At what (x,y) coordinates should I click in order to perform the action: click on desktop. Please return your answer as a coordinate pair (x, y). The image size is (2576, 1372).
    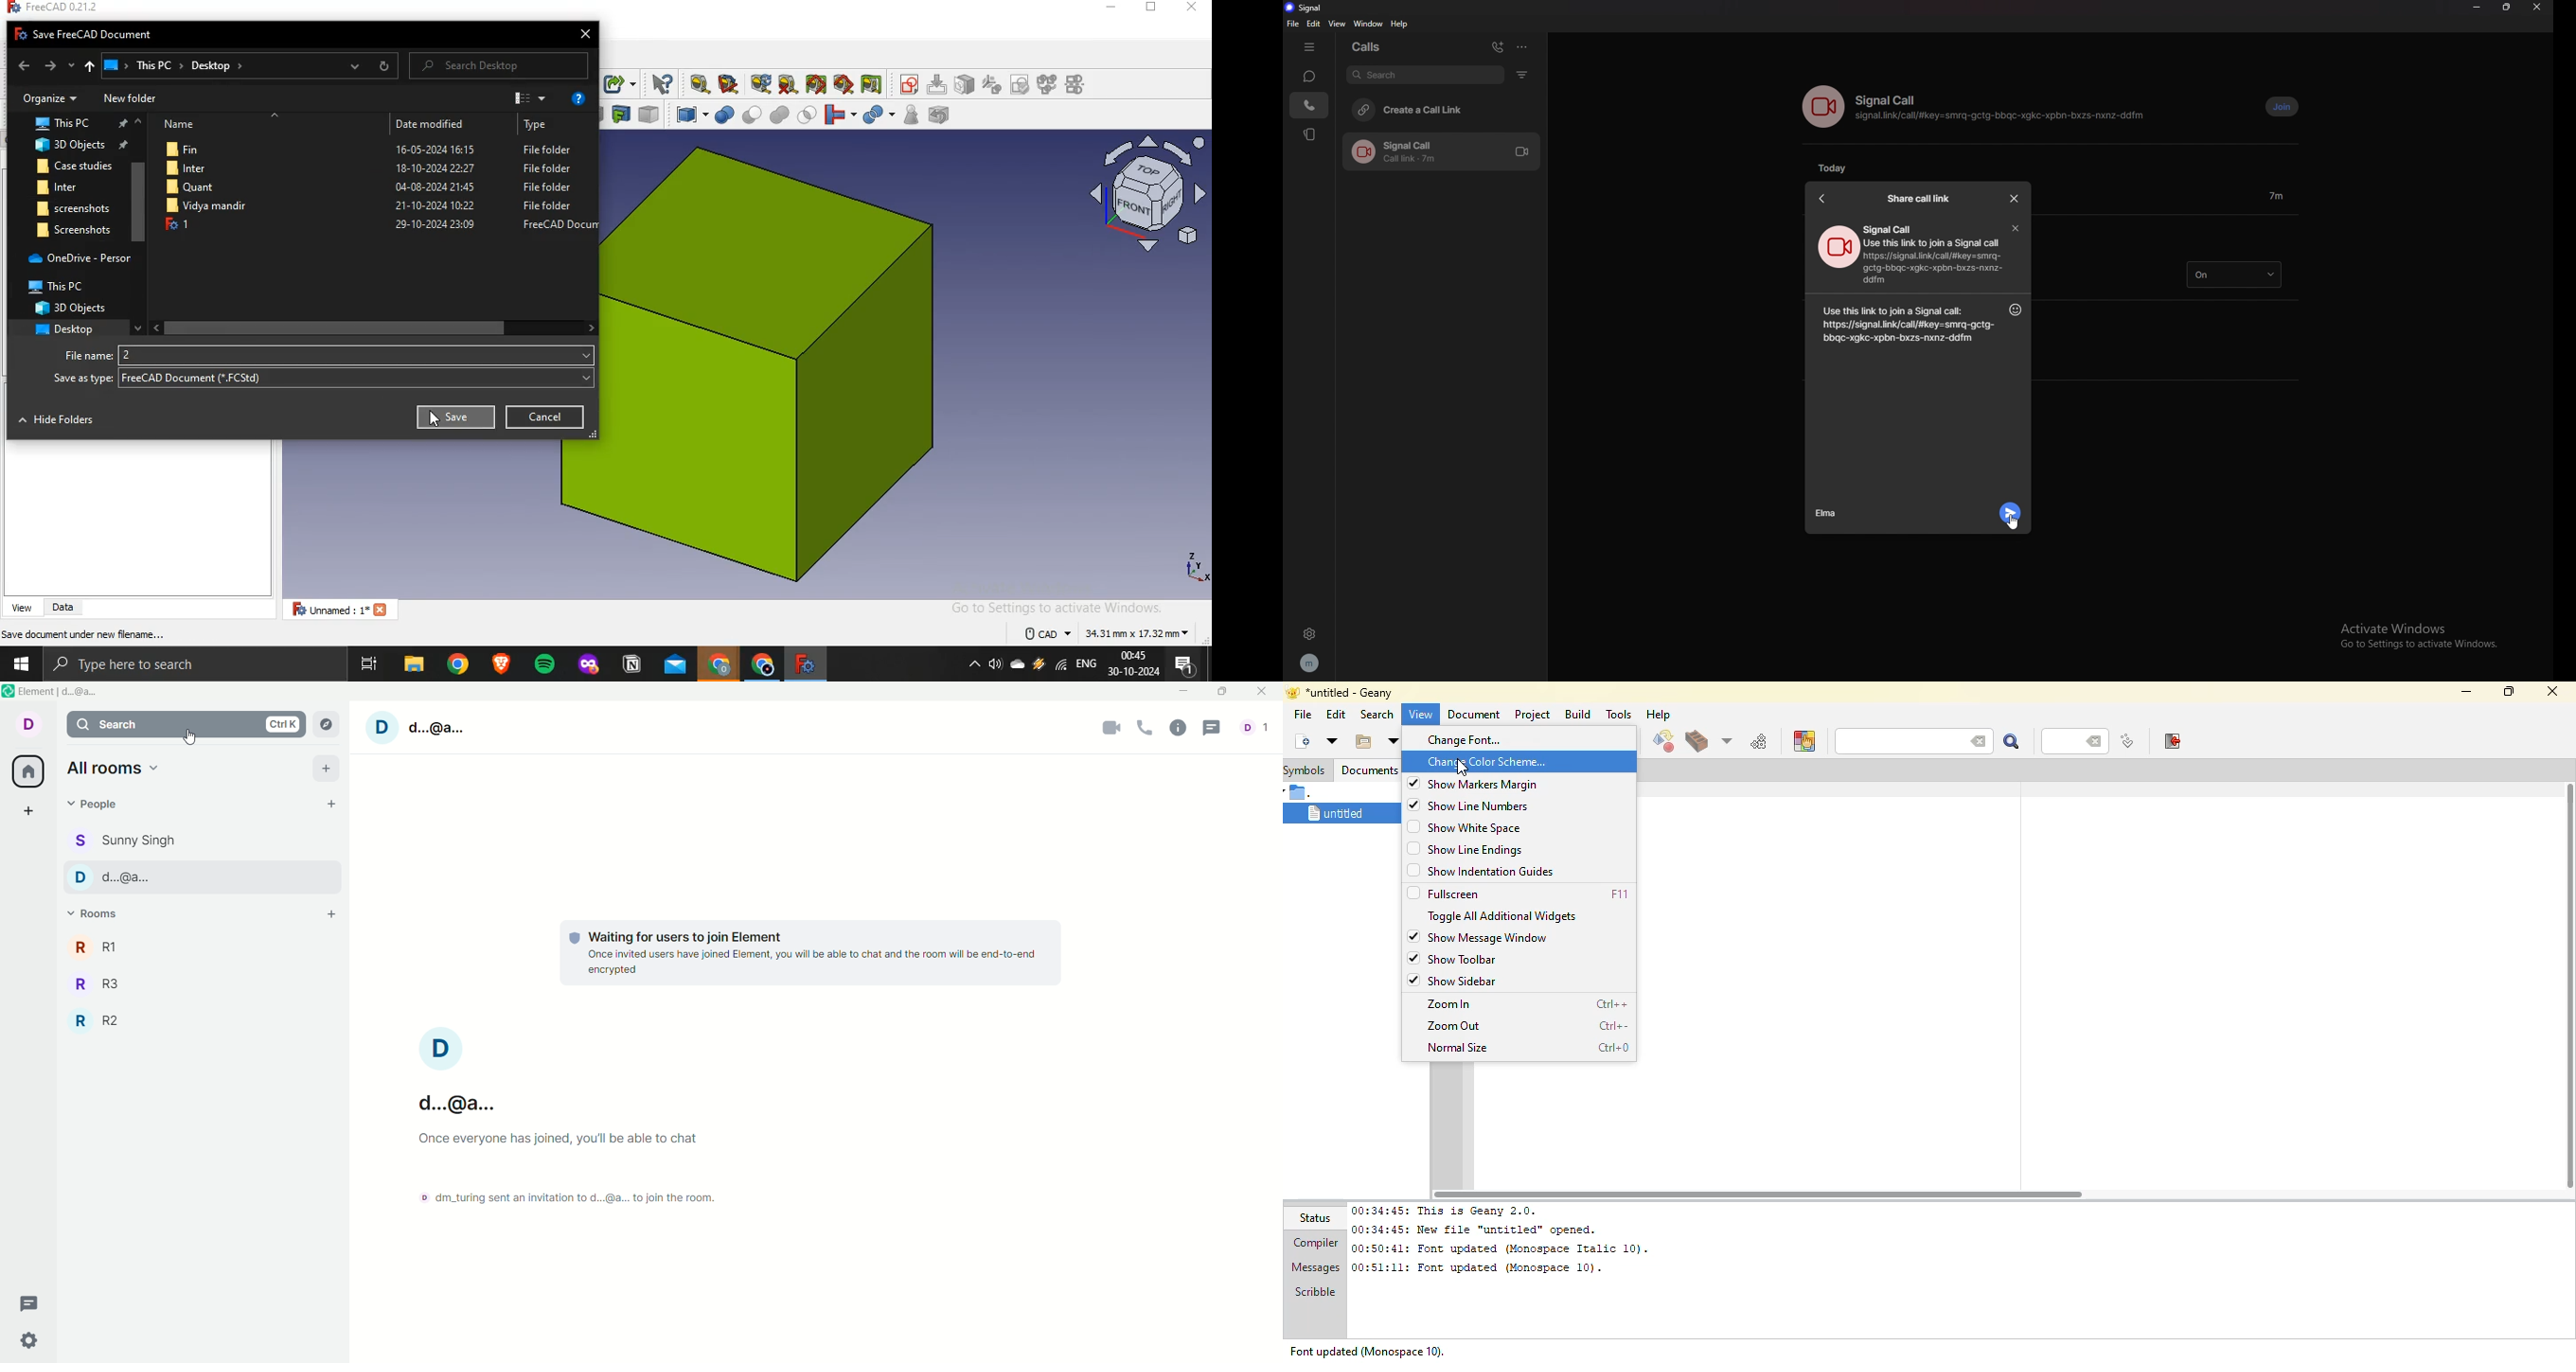
    Looking at the image, I should click on (67, 329).